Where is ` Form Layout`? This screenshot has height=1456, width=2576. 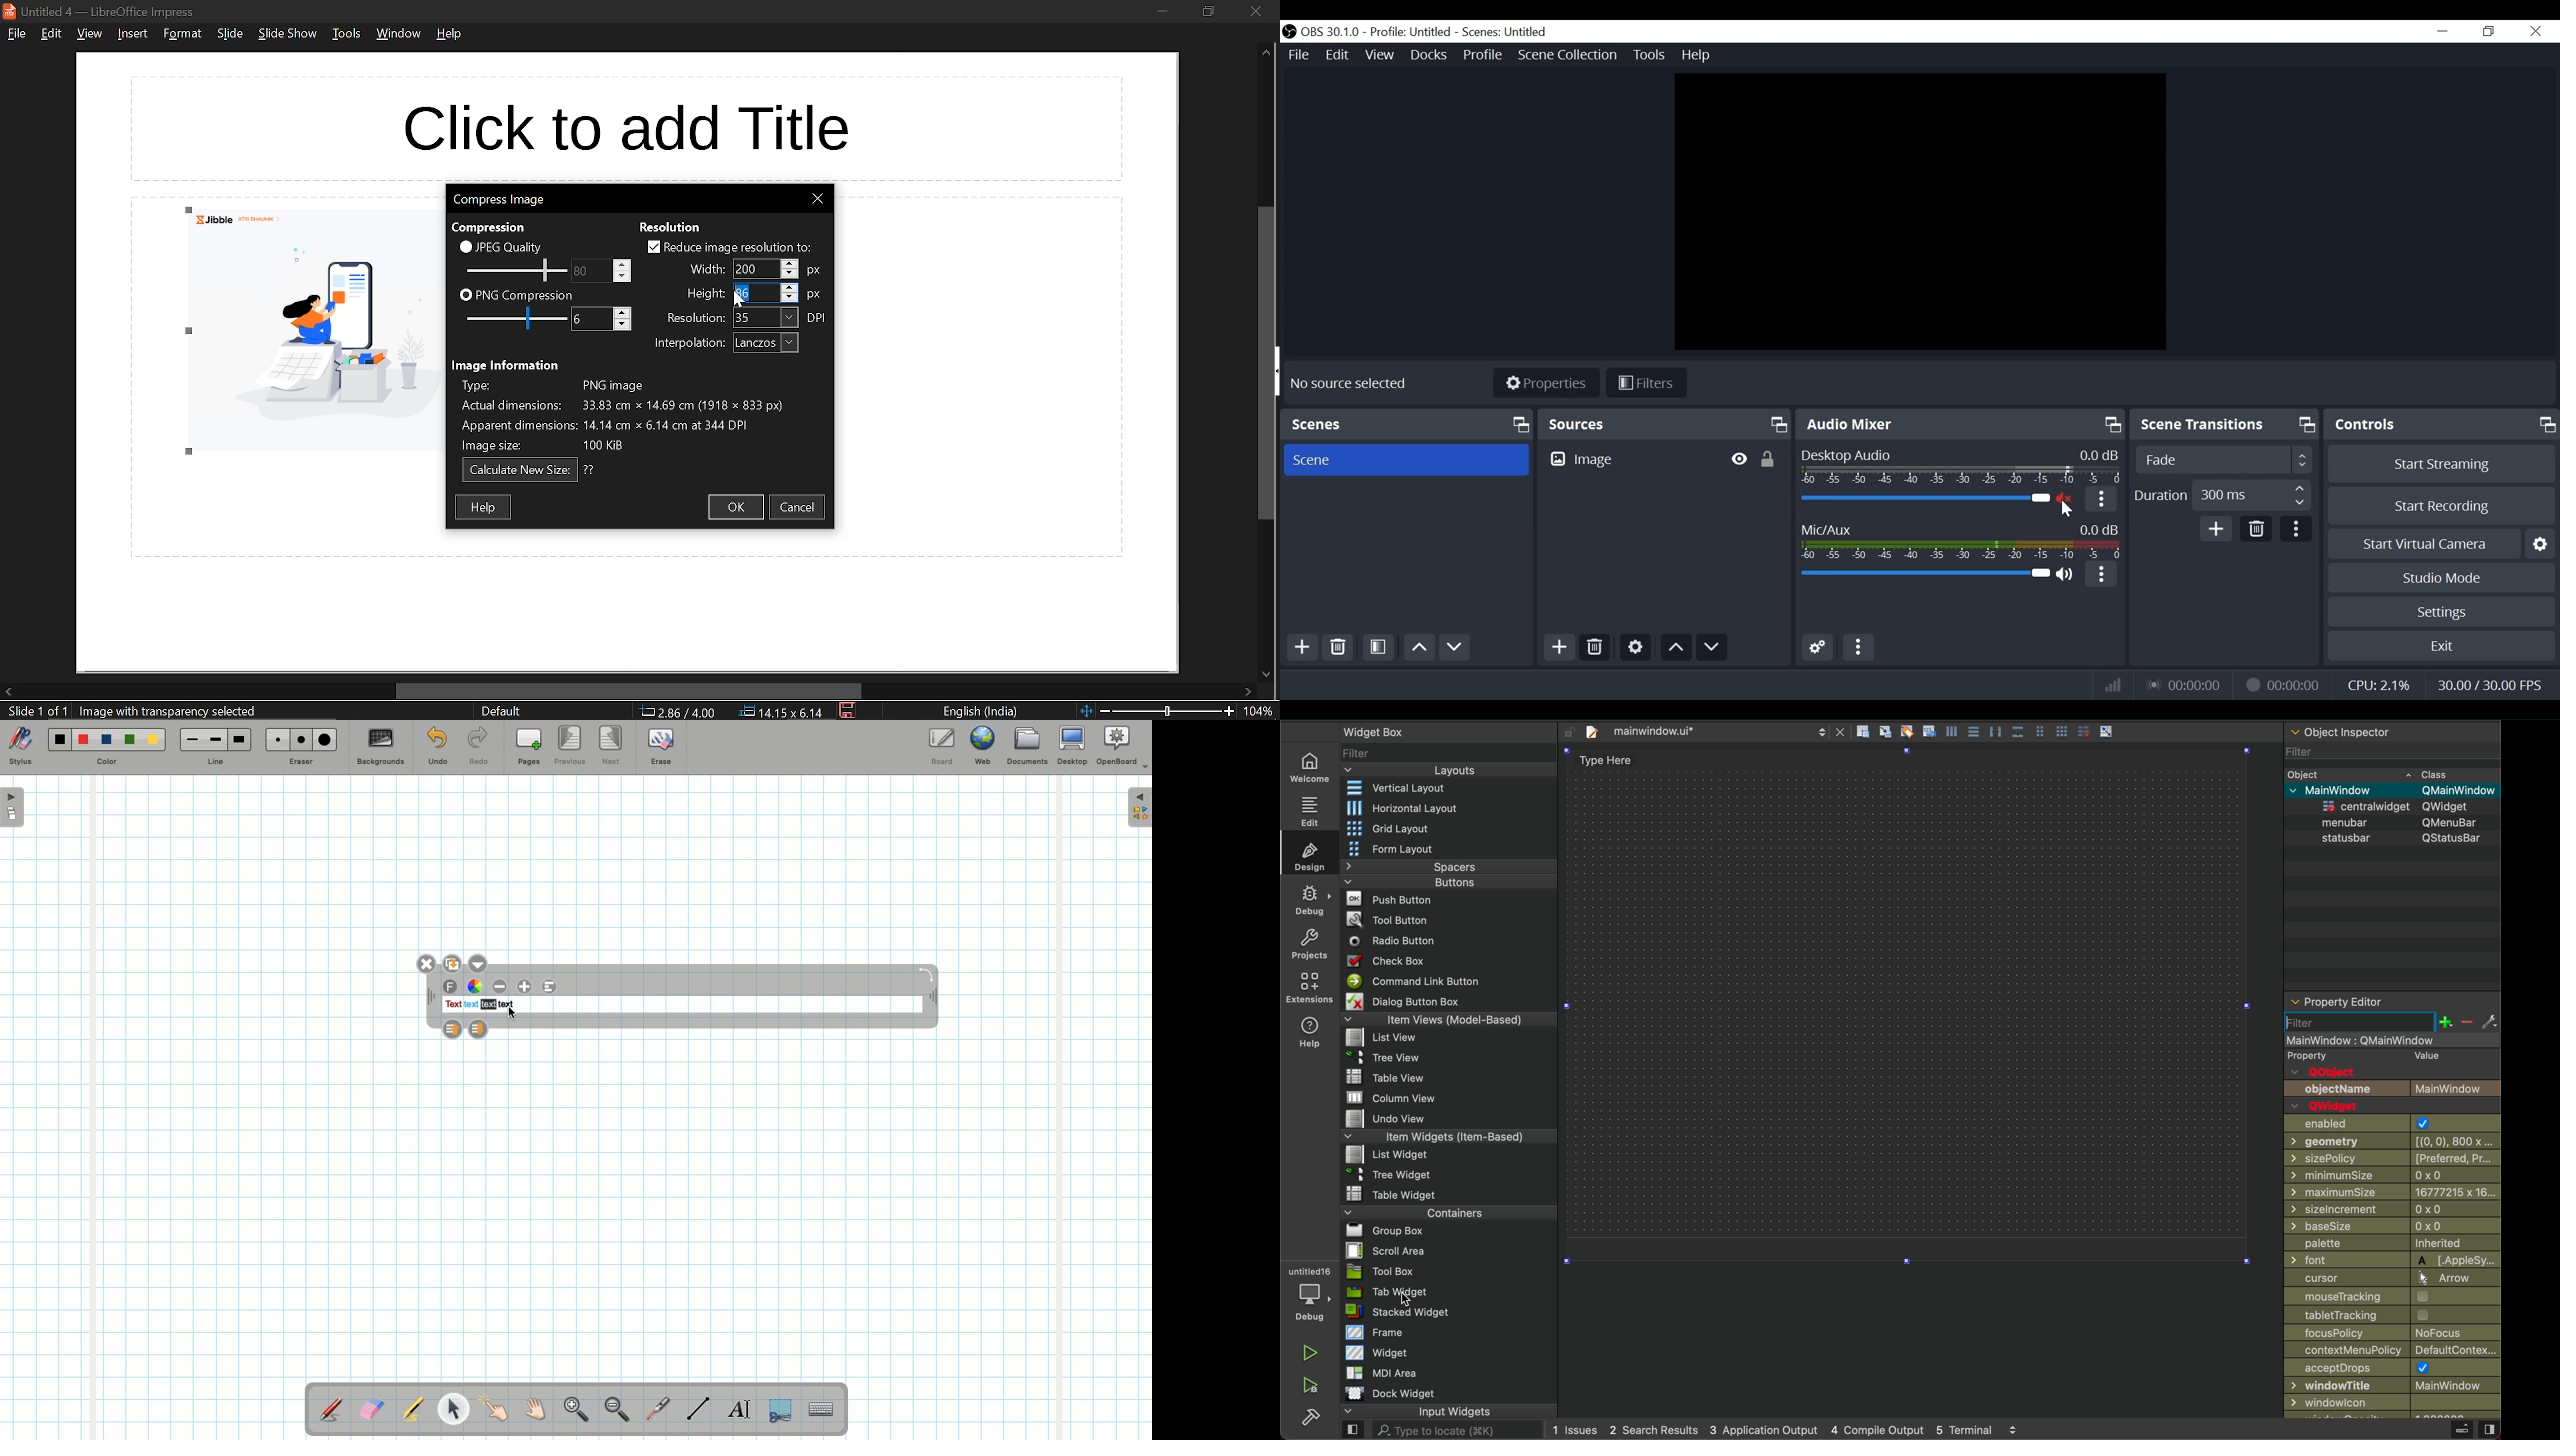  Form Layout is located at coordinates (1393, 849).